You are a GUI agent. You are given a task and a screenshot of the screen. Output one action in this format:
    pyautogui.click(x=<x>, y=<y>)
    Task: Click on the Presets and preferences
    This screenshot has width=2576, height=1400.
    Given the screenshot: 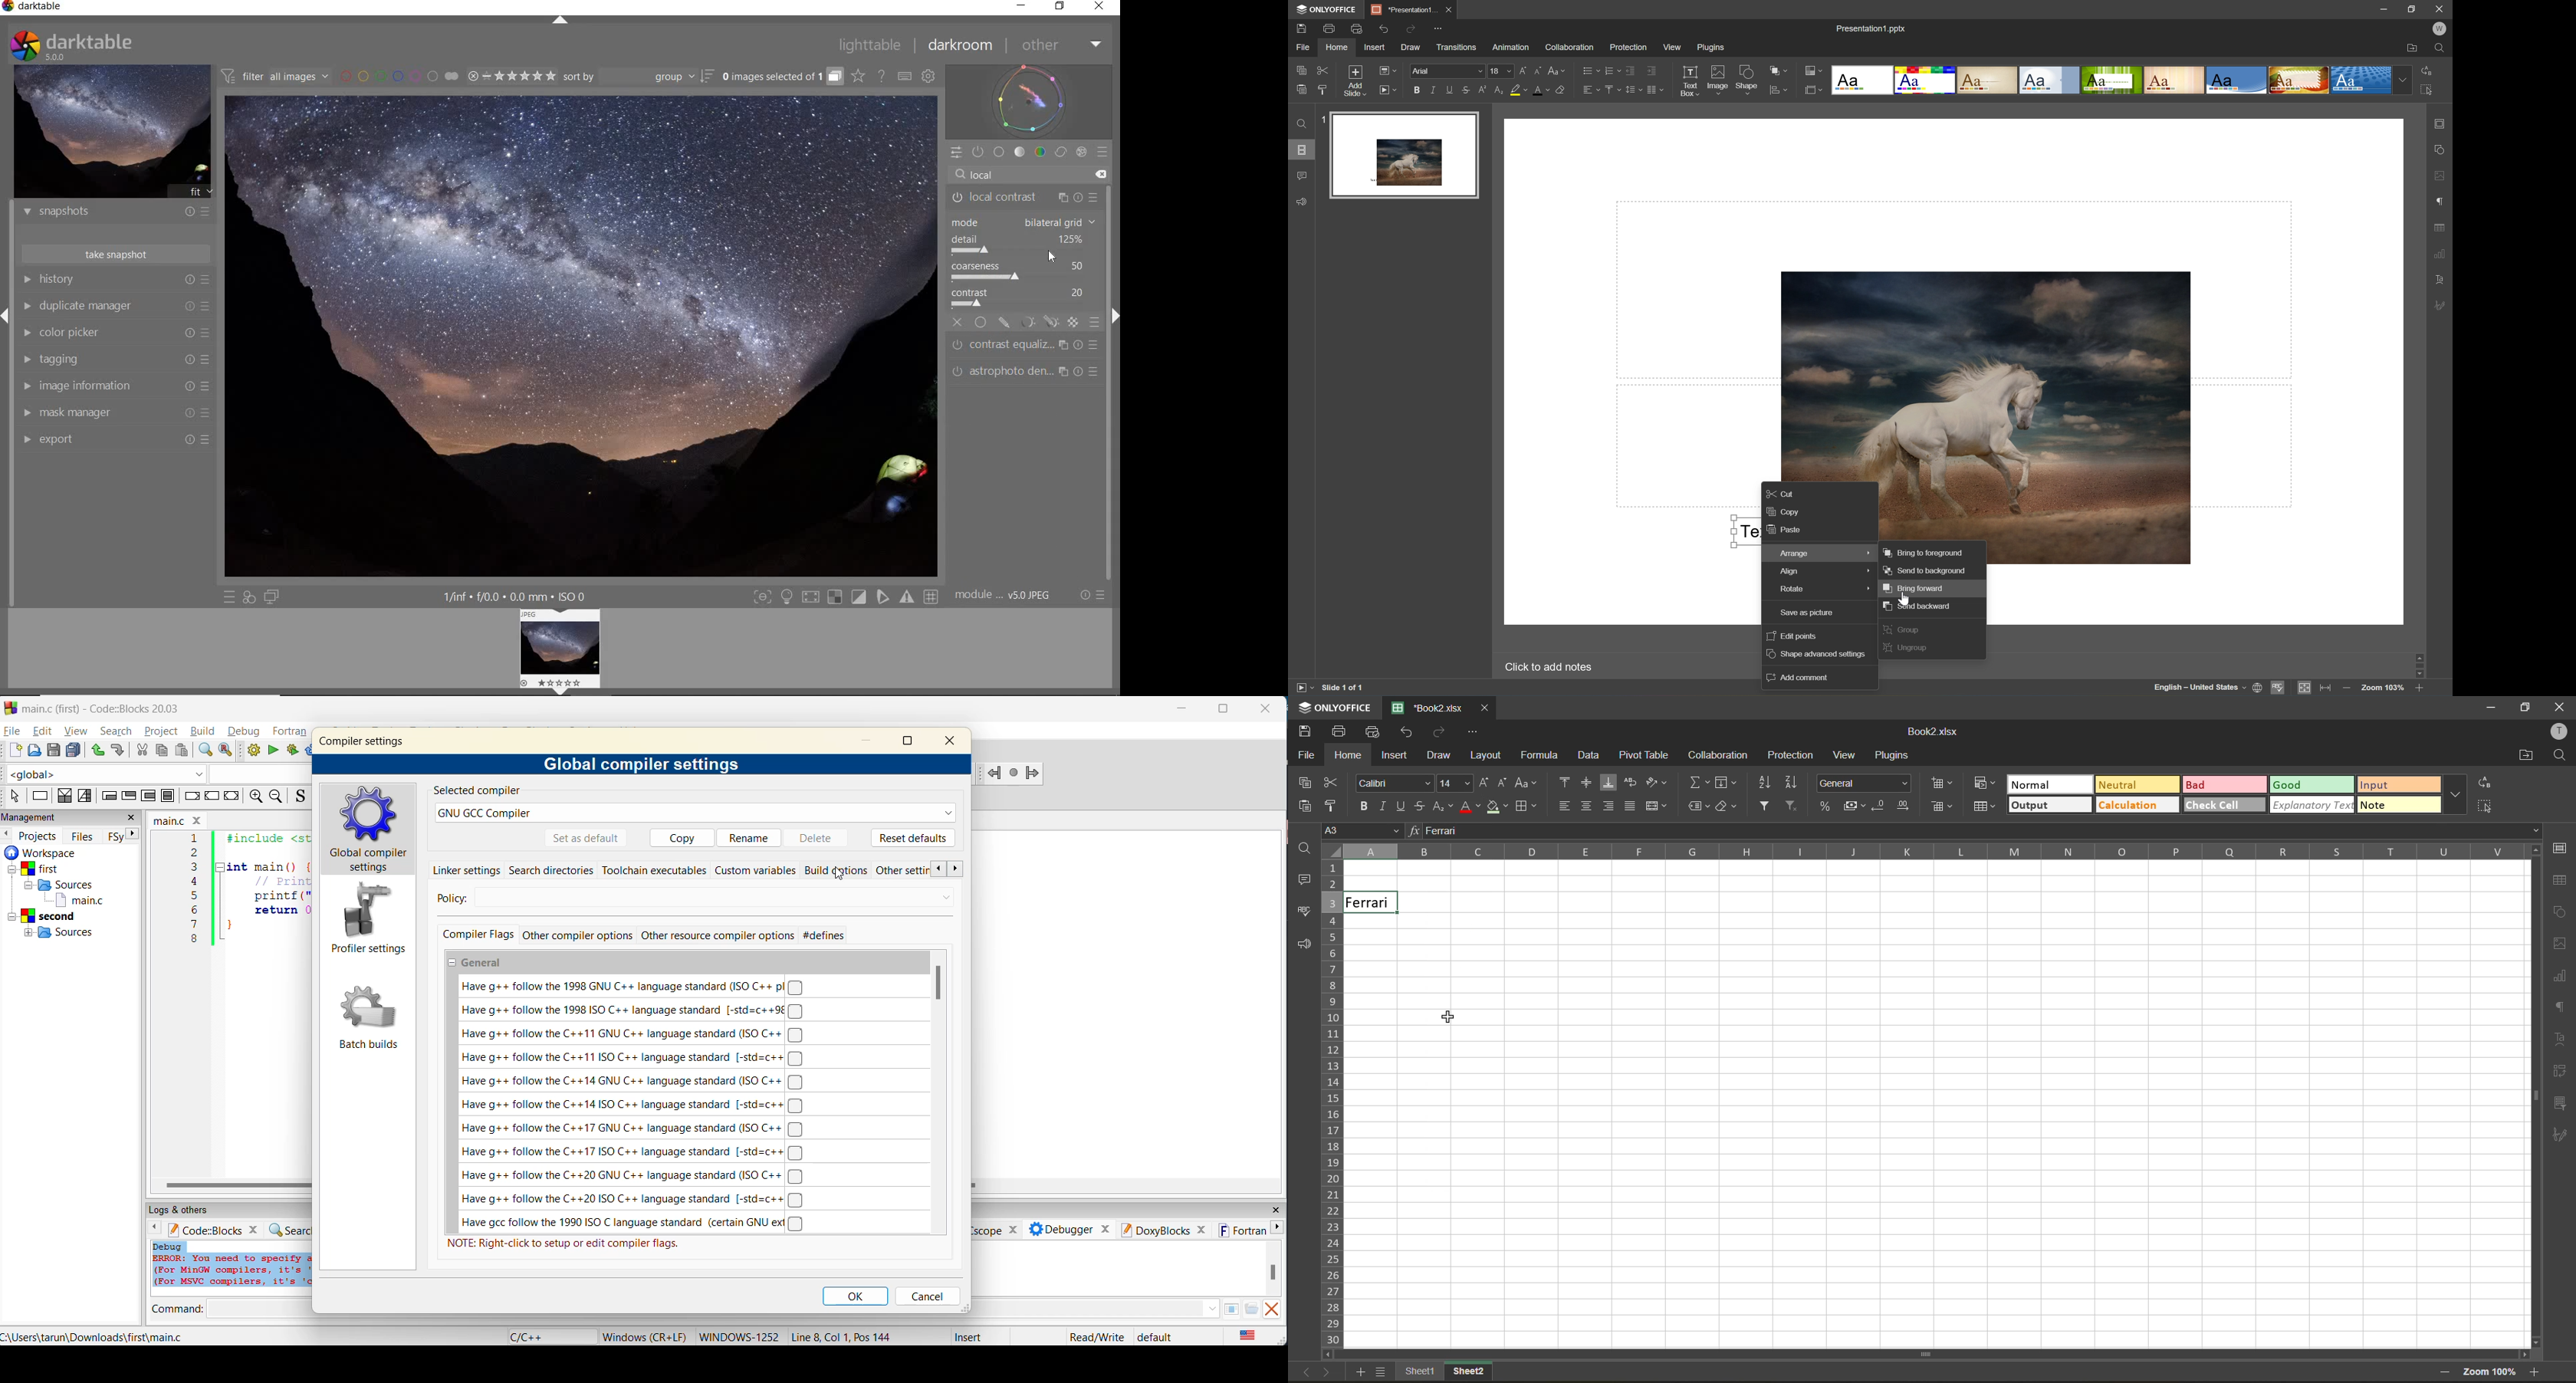 What is the action you would take?
    pyautogui.click(x=207, y=359)
    